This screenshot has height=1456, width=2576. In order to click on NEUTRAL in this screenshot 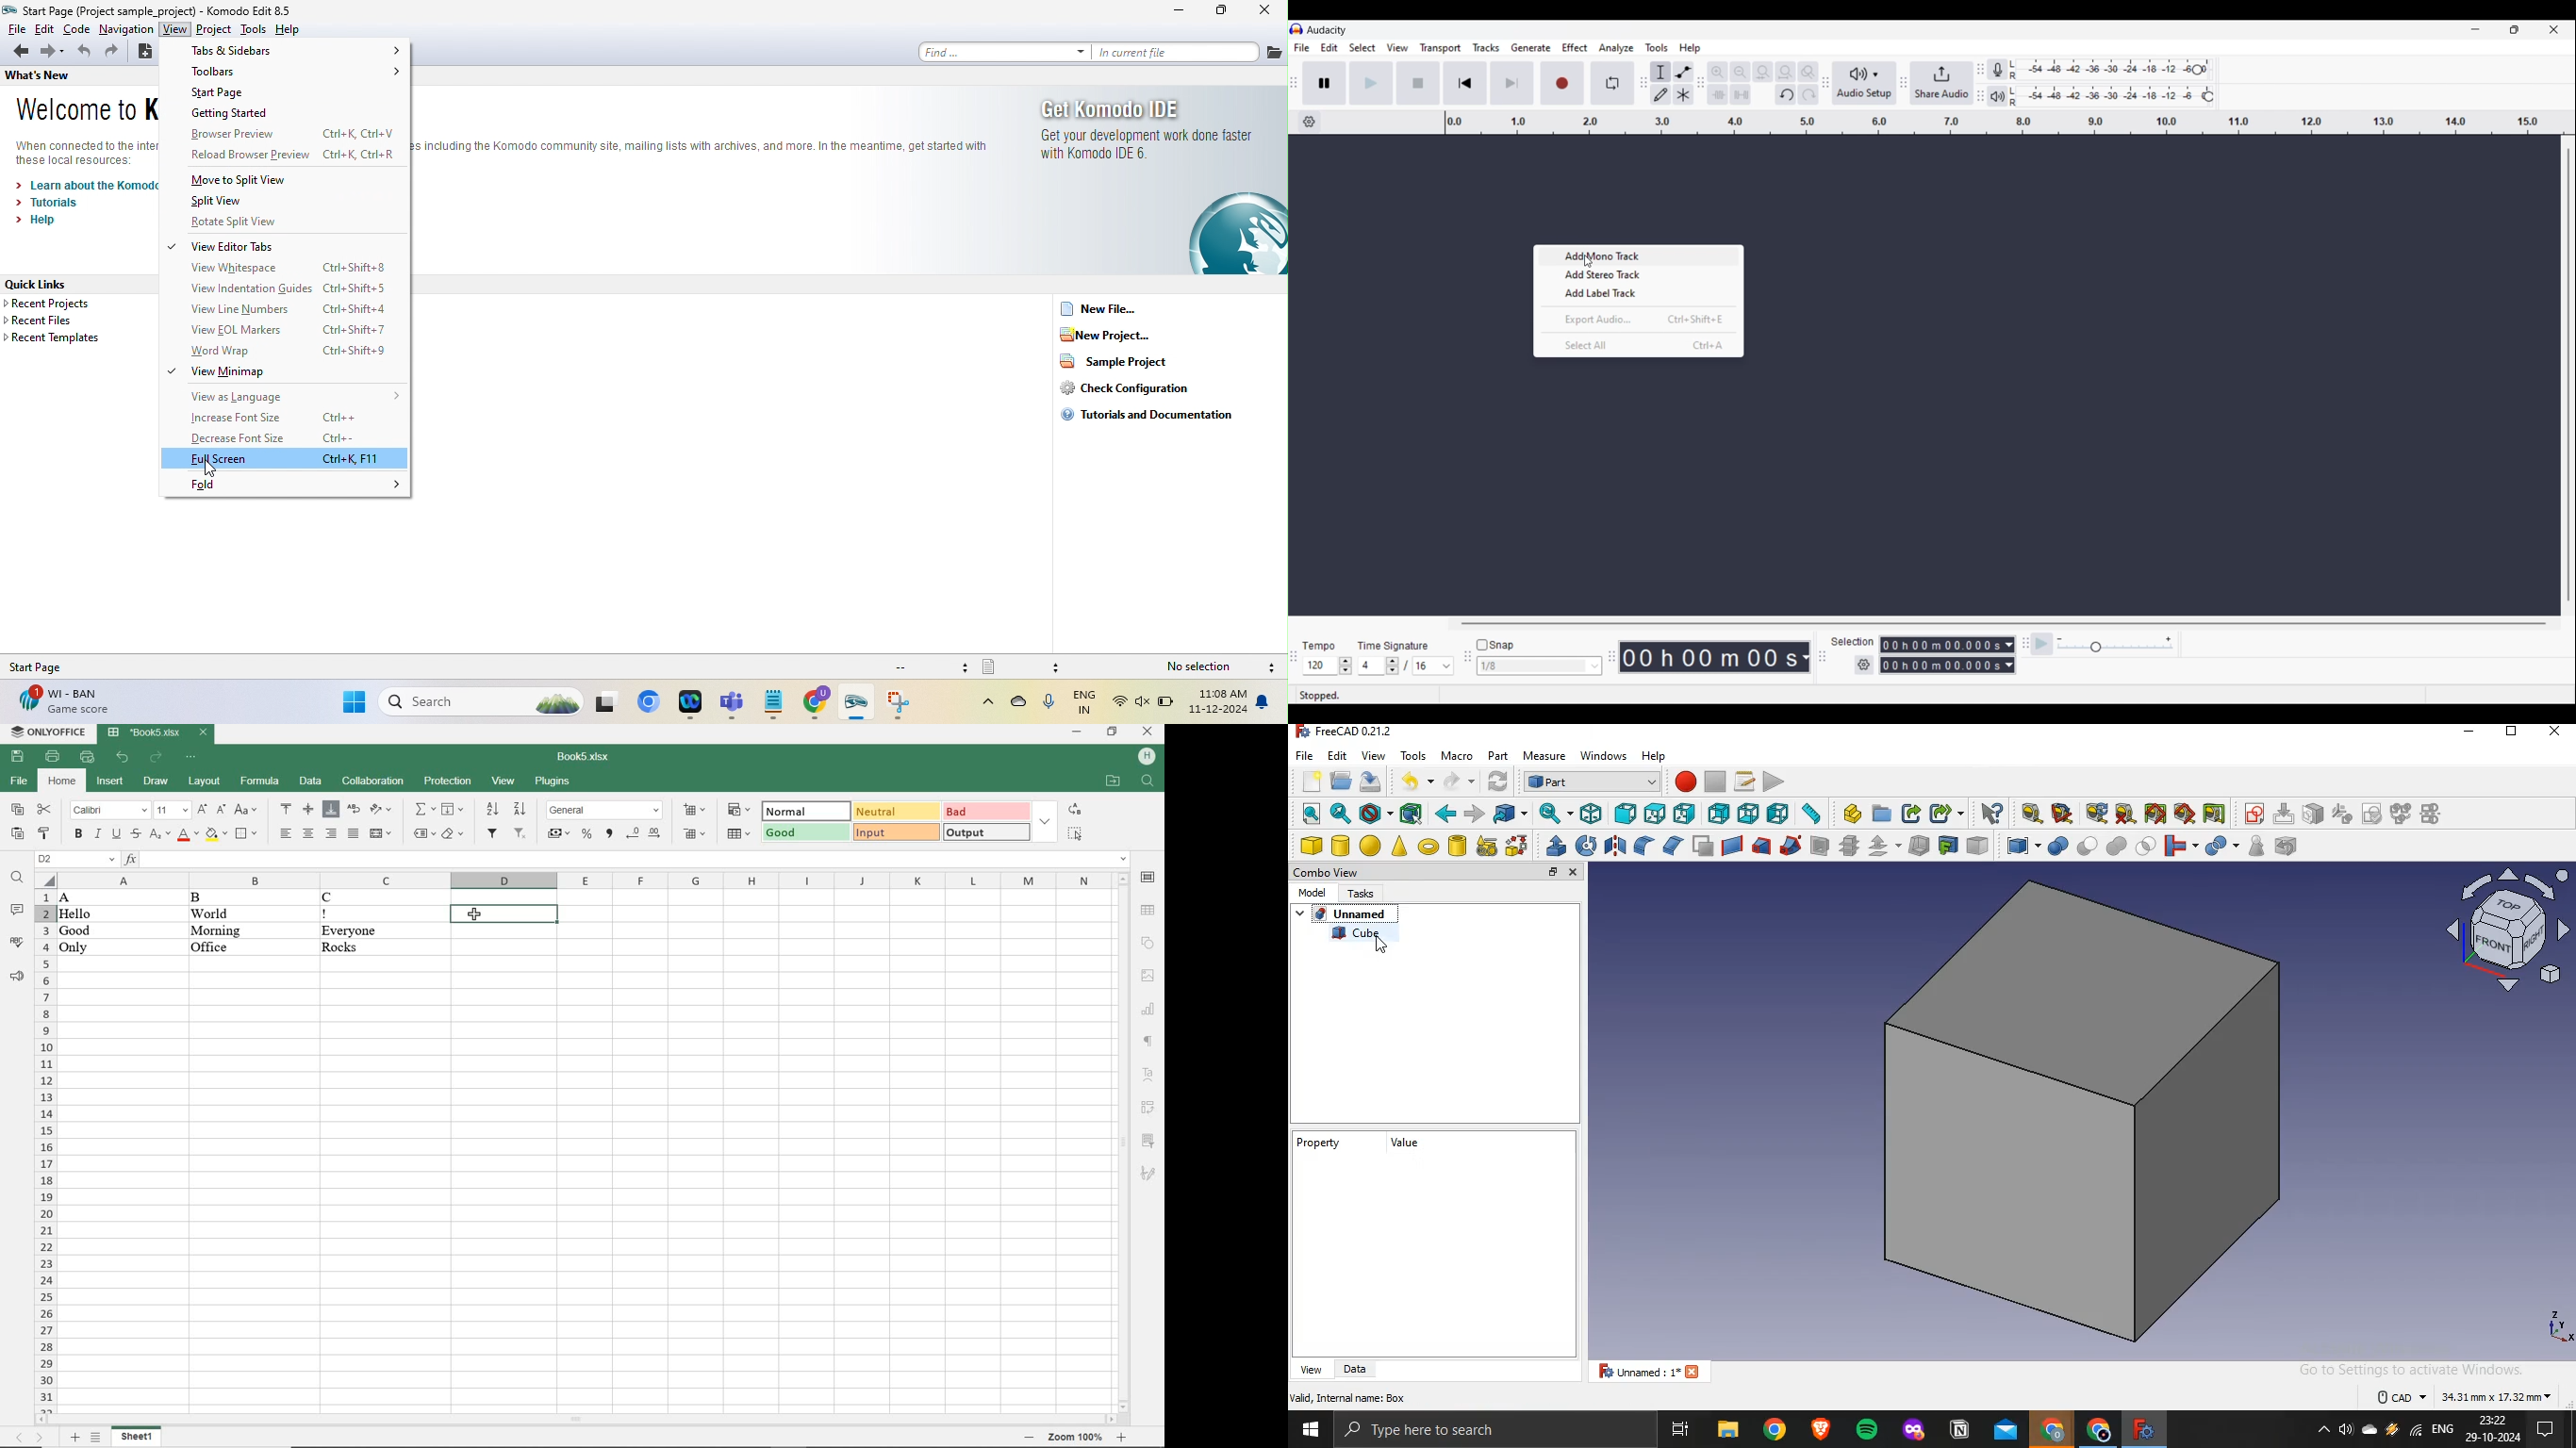, I will do `click(897, 811)`.